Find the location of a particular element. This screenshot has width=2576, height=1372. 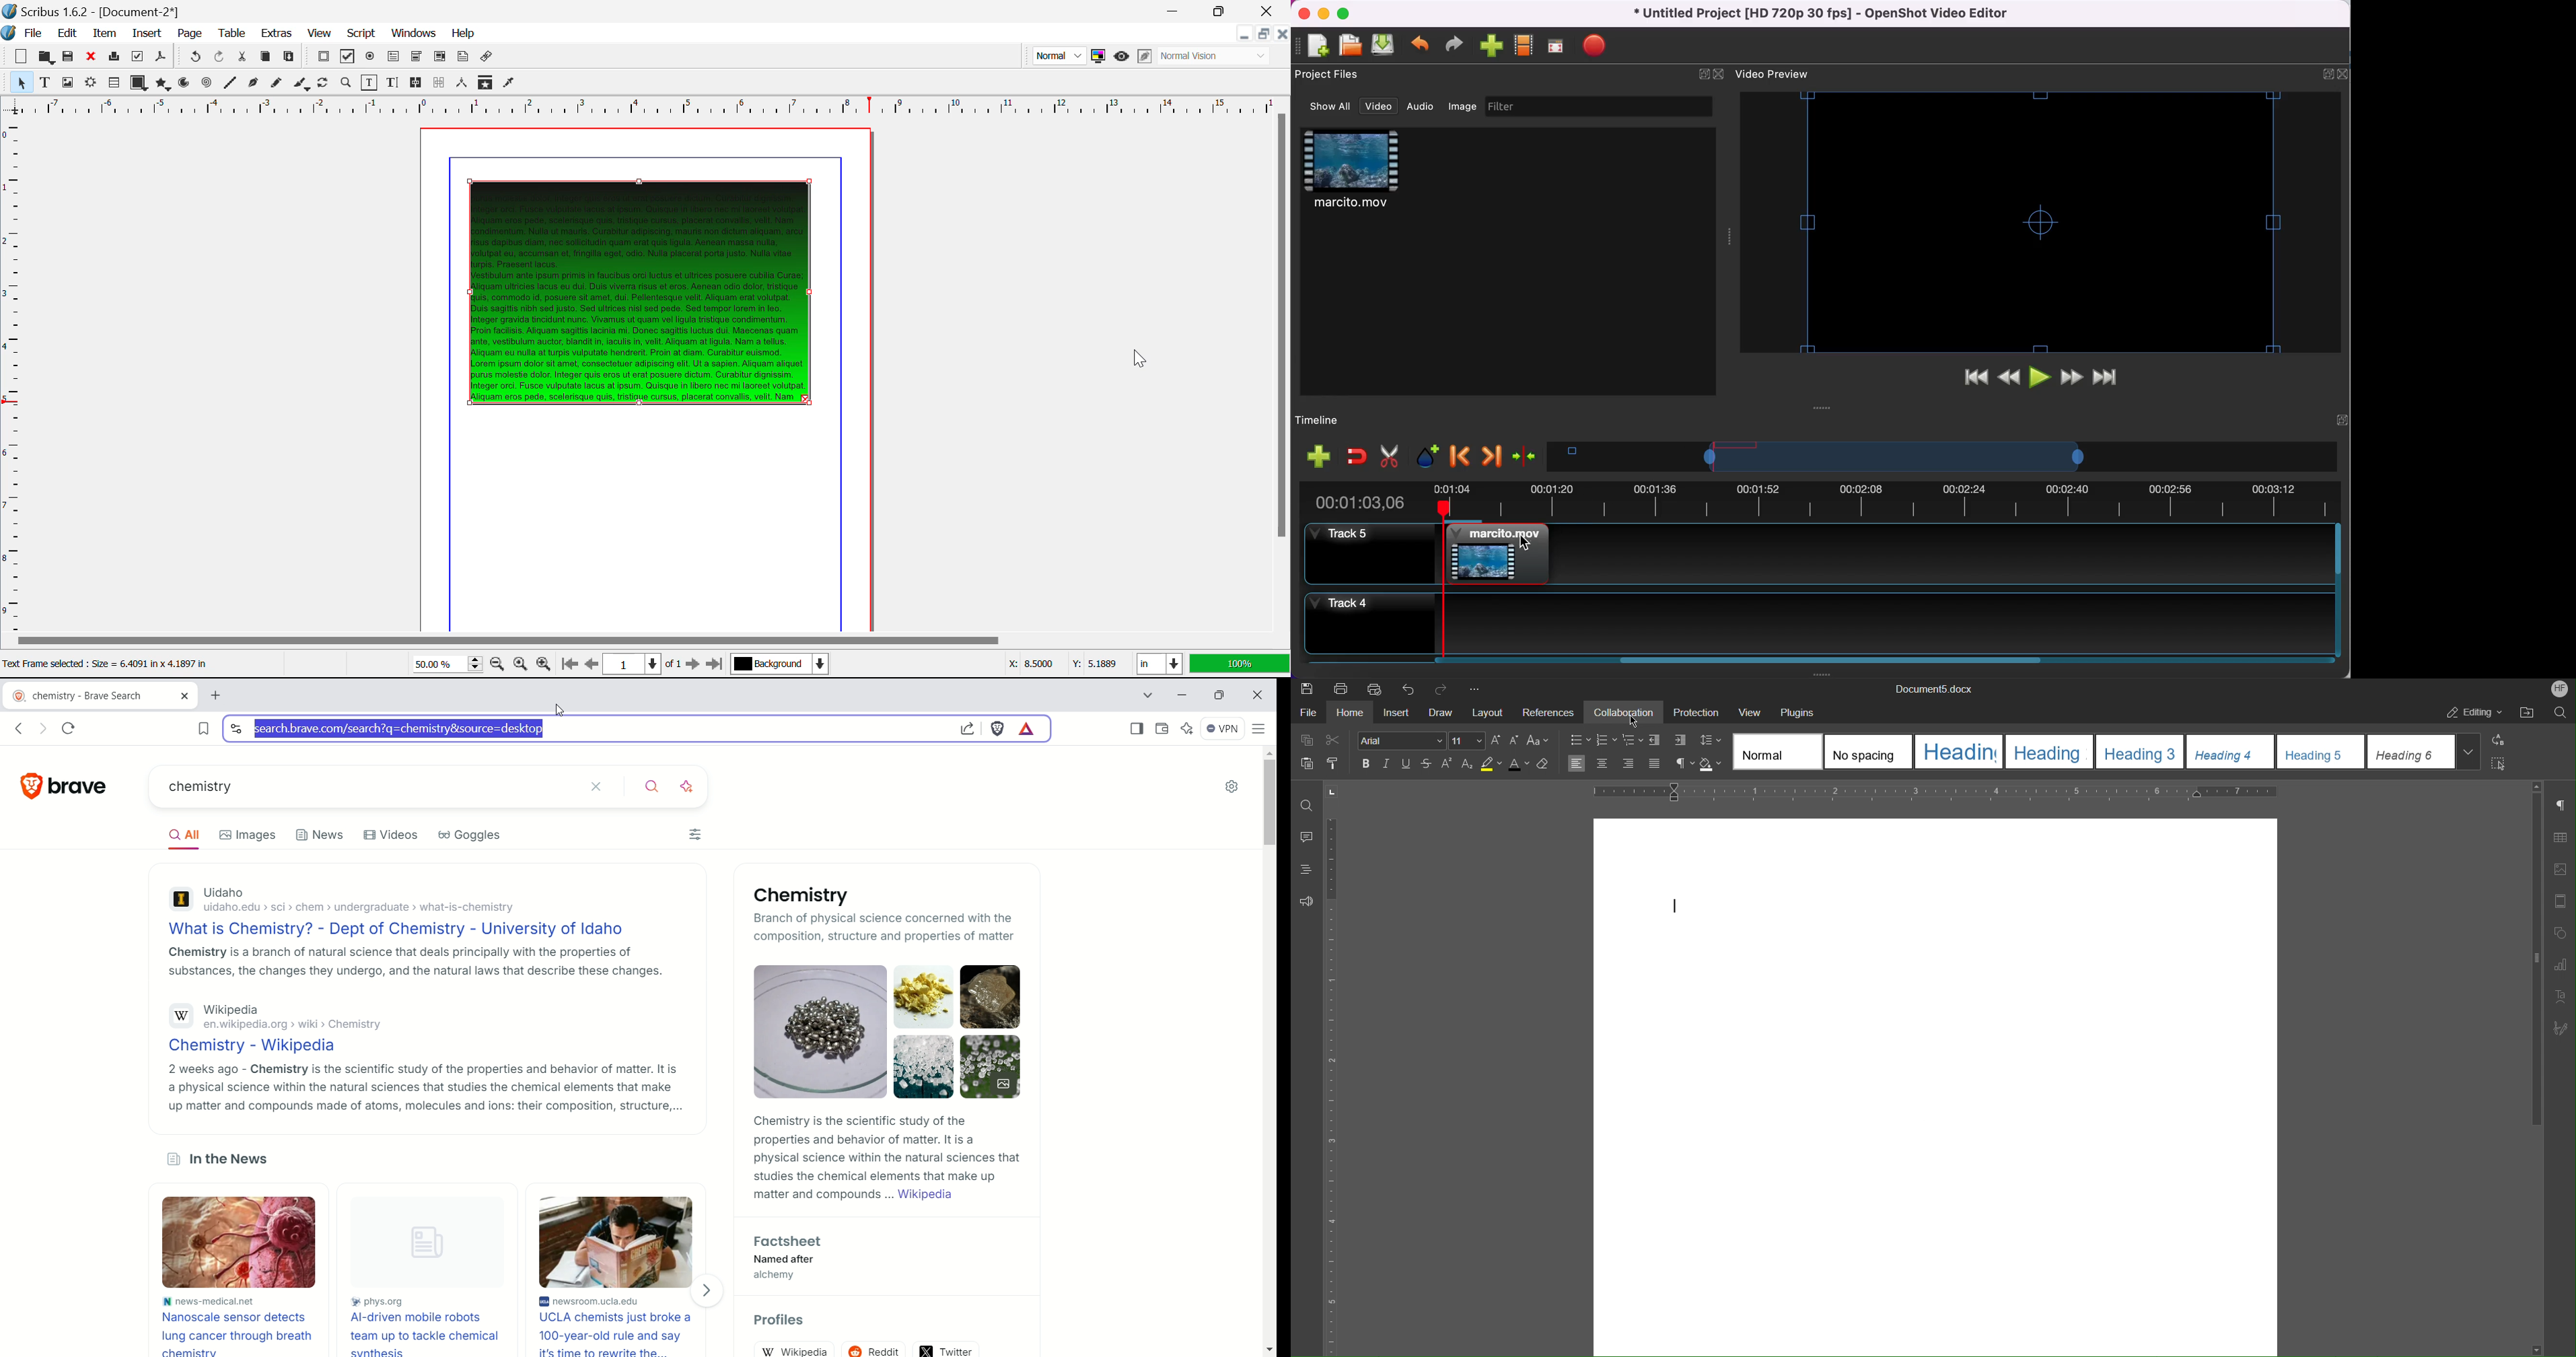

redo is located at coordinates (1453, 44).